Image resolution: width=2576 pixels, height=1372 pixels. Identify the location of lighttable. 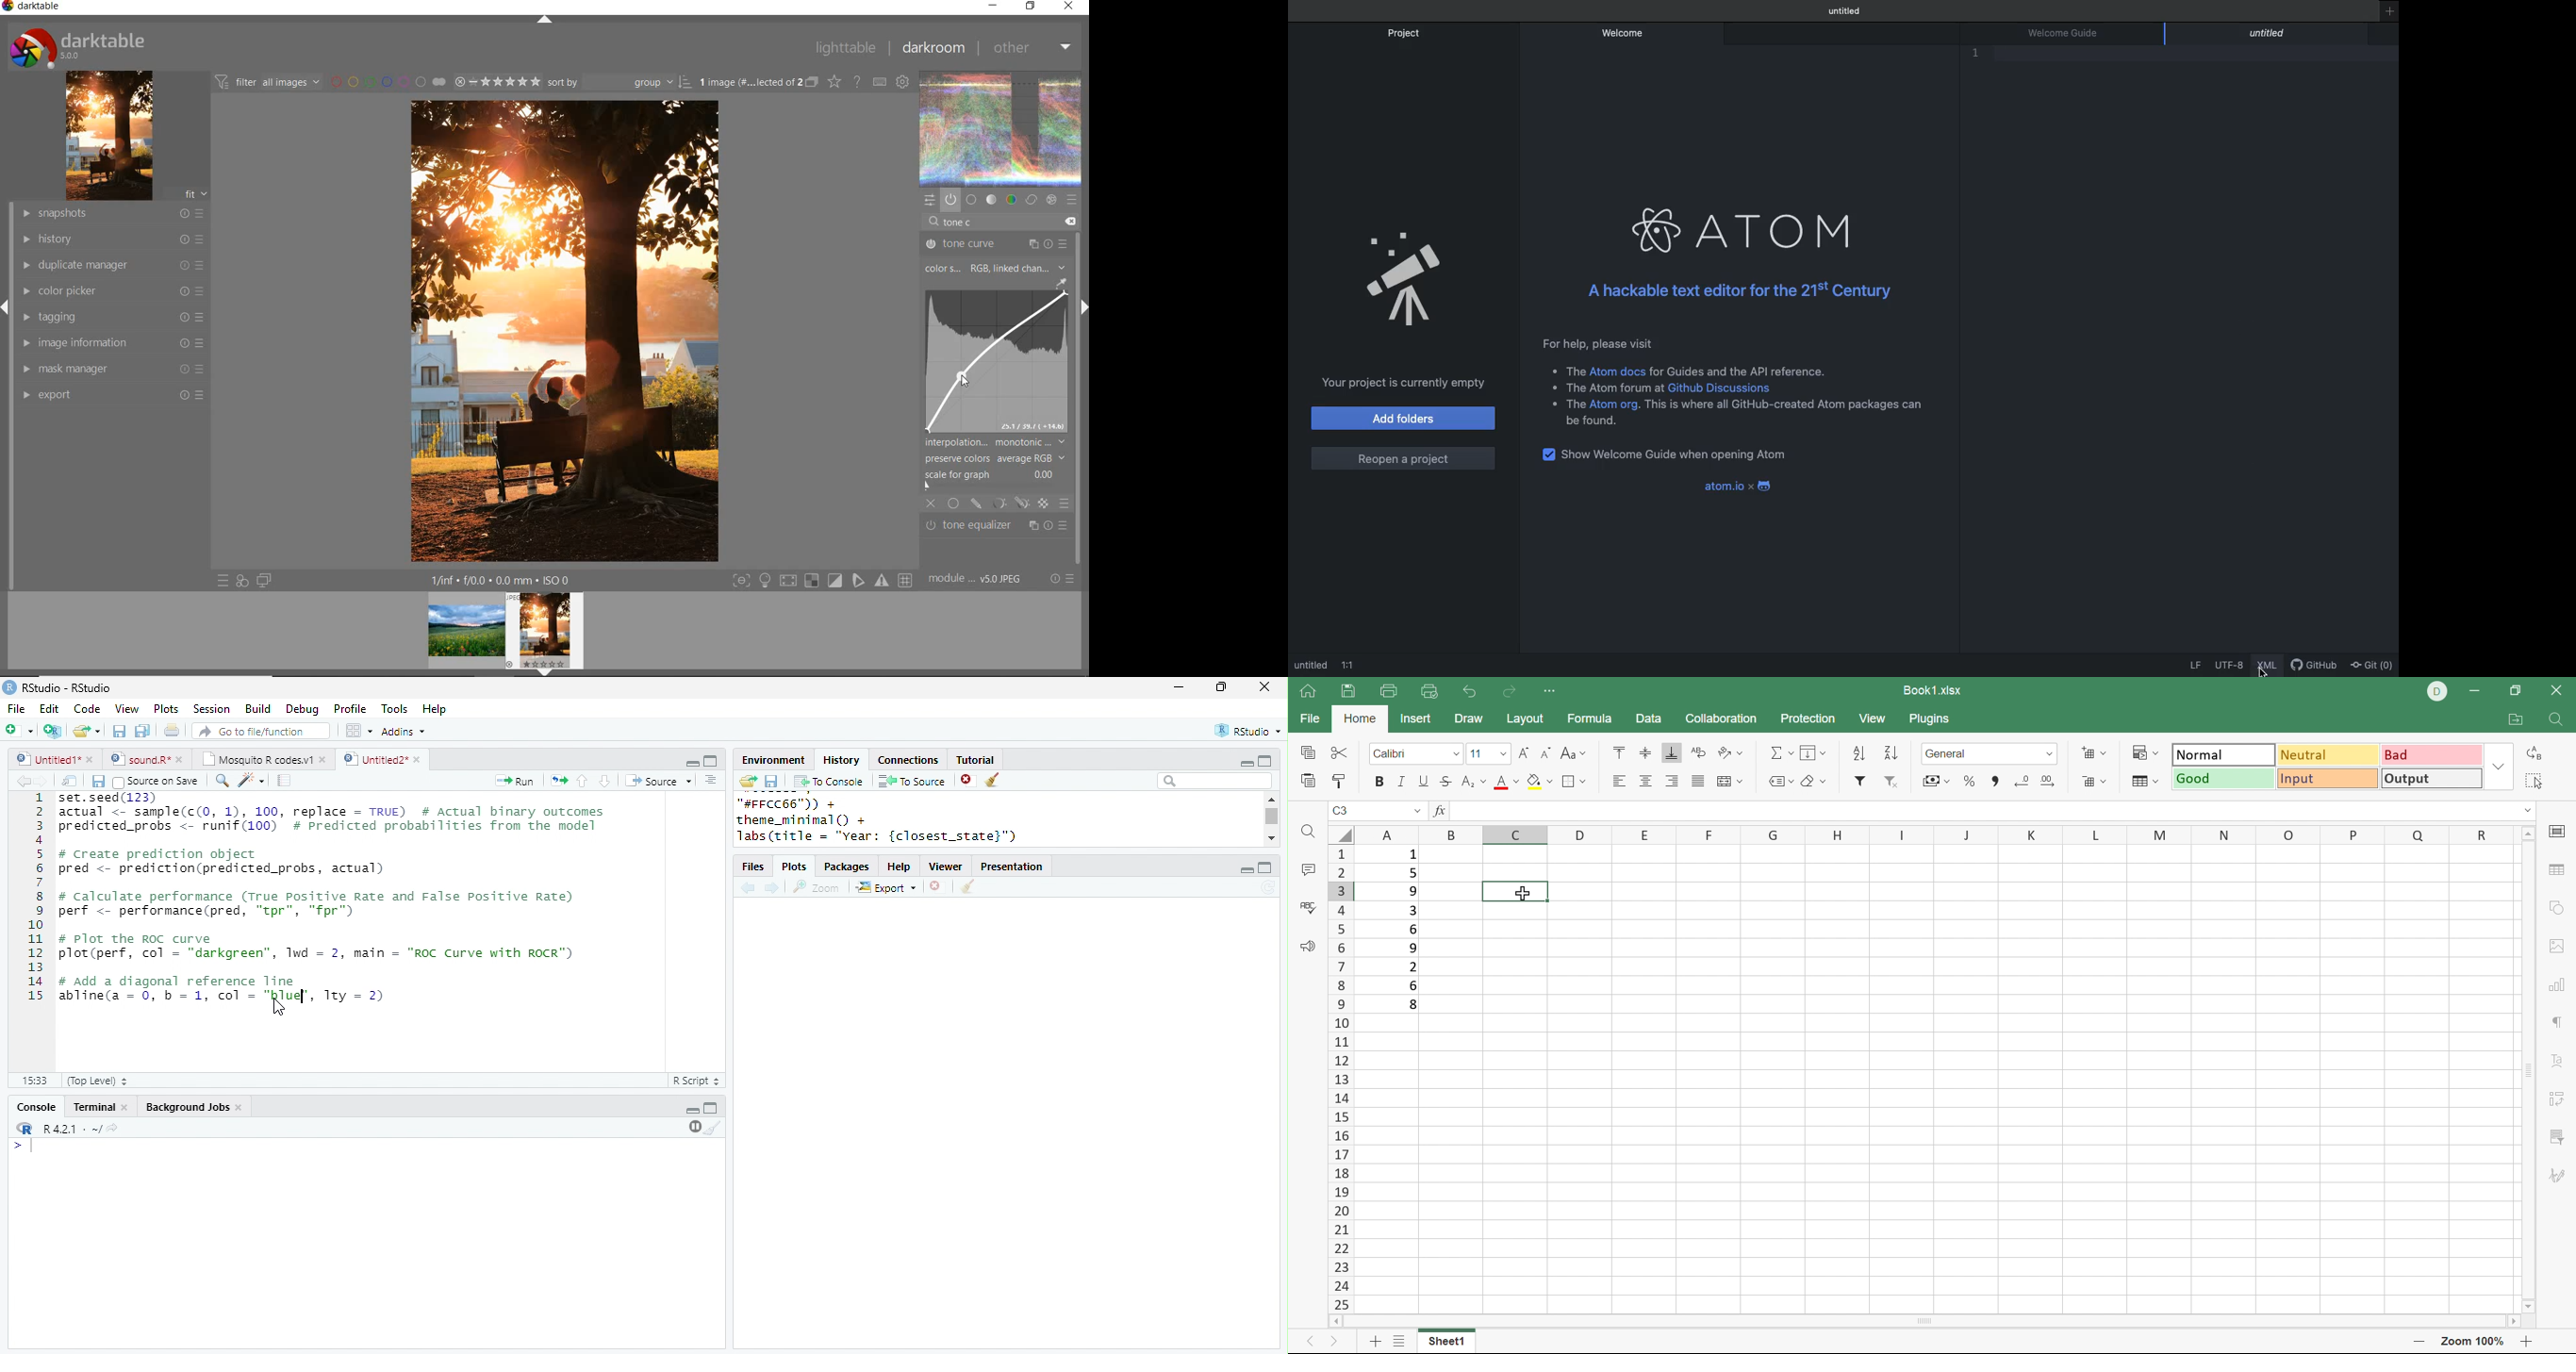
(844, 49).